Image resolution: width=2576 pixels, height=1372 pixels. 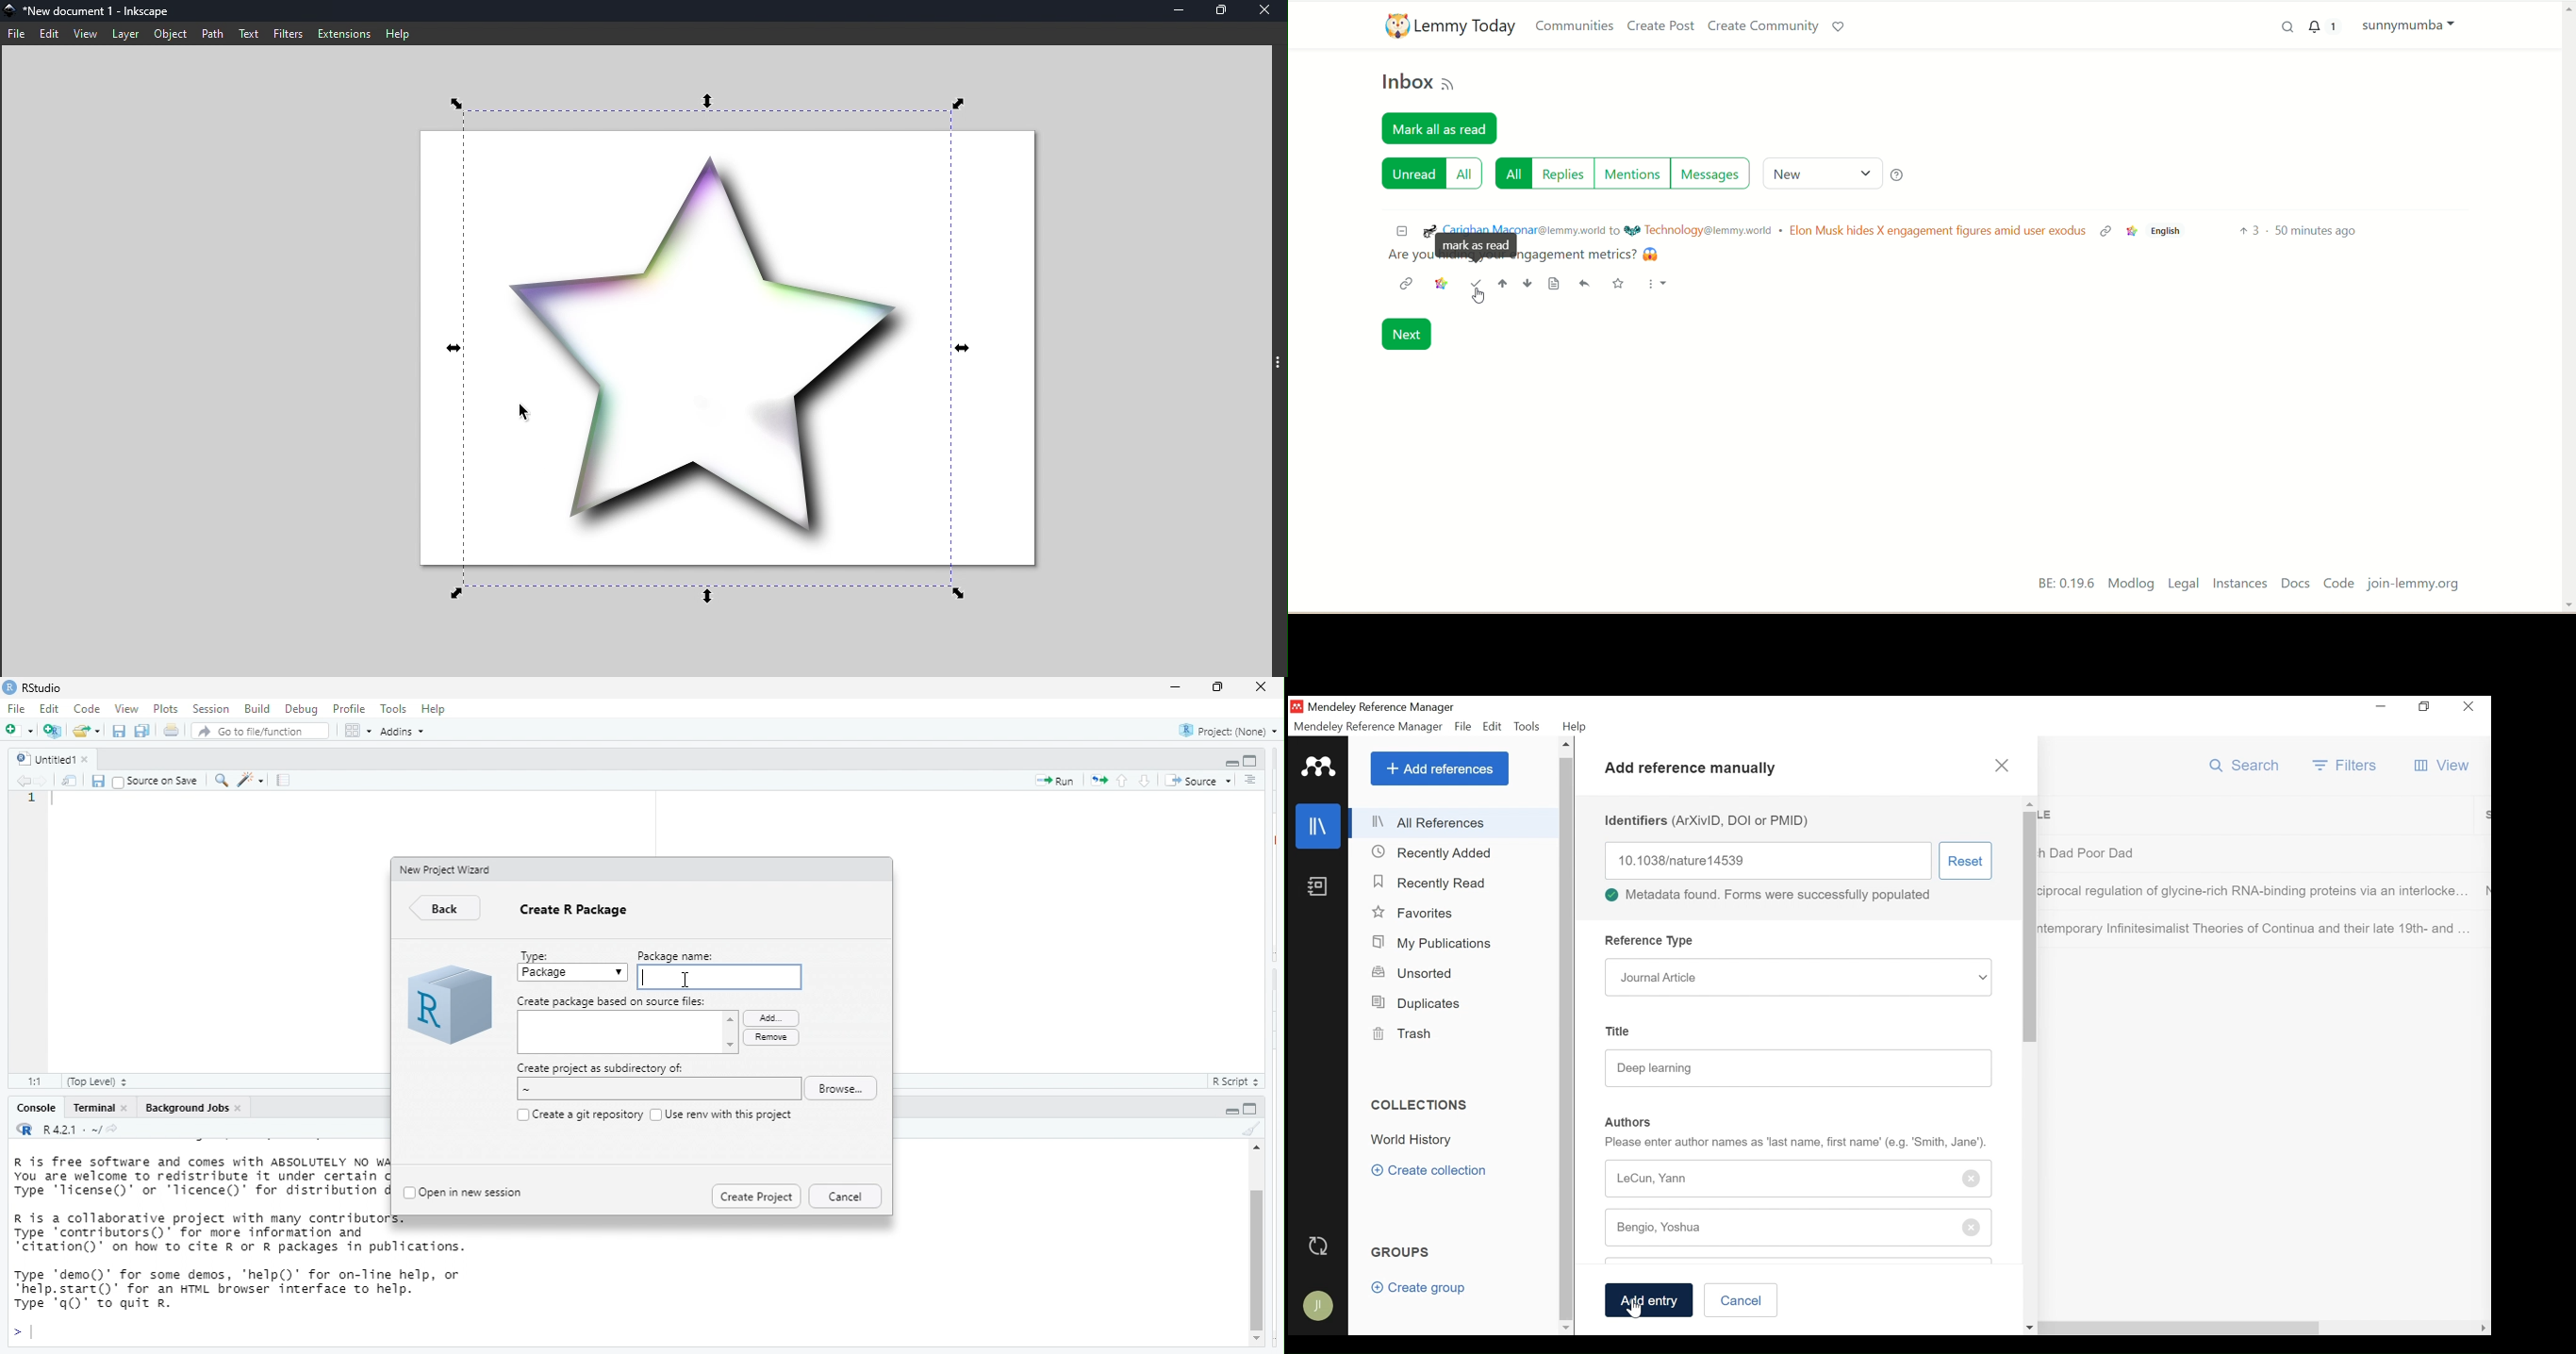 I want to click on el sie tl—pbmsly-sy-—ibejsiyrisisns-mnisbepalioer-flaimyir-il-d
You are welcome to redistribute it under certain conditions.

Type ‘license()' or ‘licence()' for distribution details.

R is a collaborative project with many contributors.

Type contributors)’ for more information and

“citation()’ on how to cite R or R packages in publications.

Type ‘demo()' for some demos, ‘'help()’ for on-line help, or

“help.start()’ for an HTML browser interface to help.

Type 'q0)" to quit R., so click(x=200, y=1239).